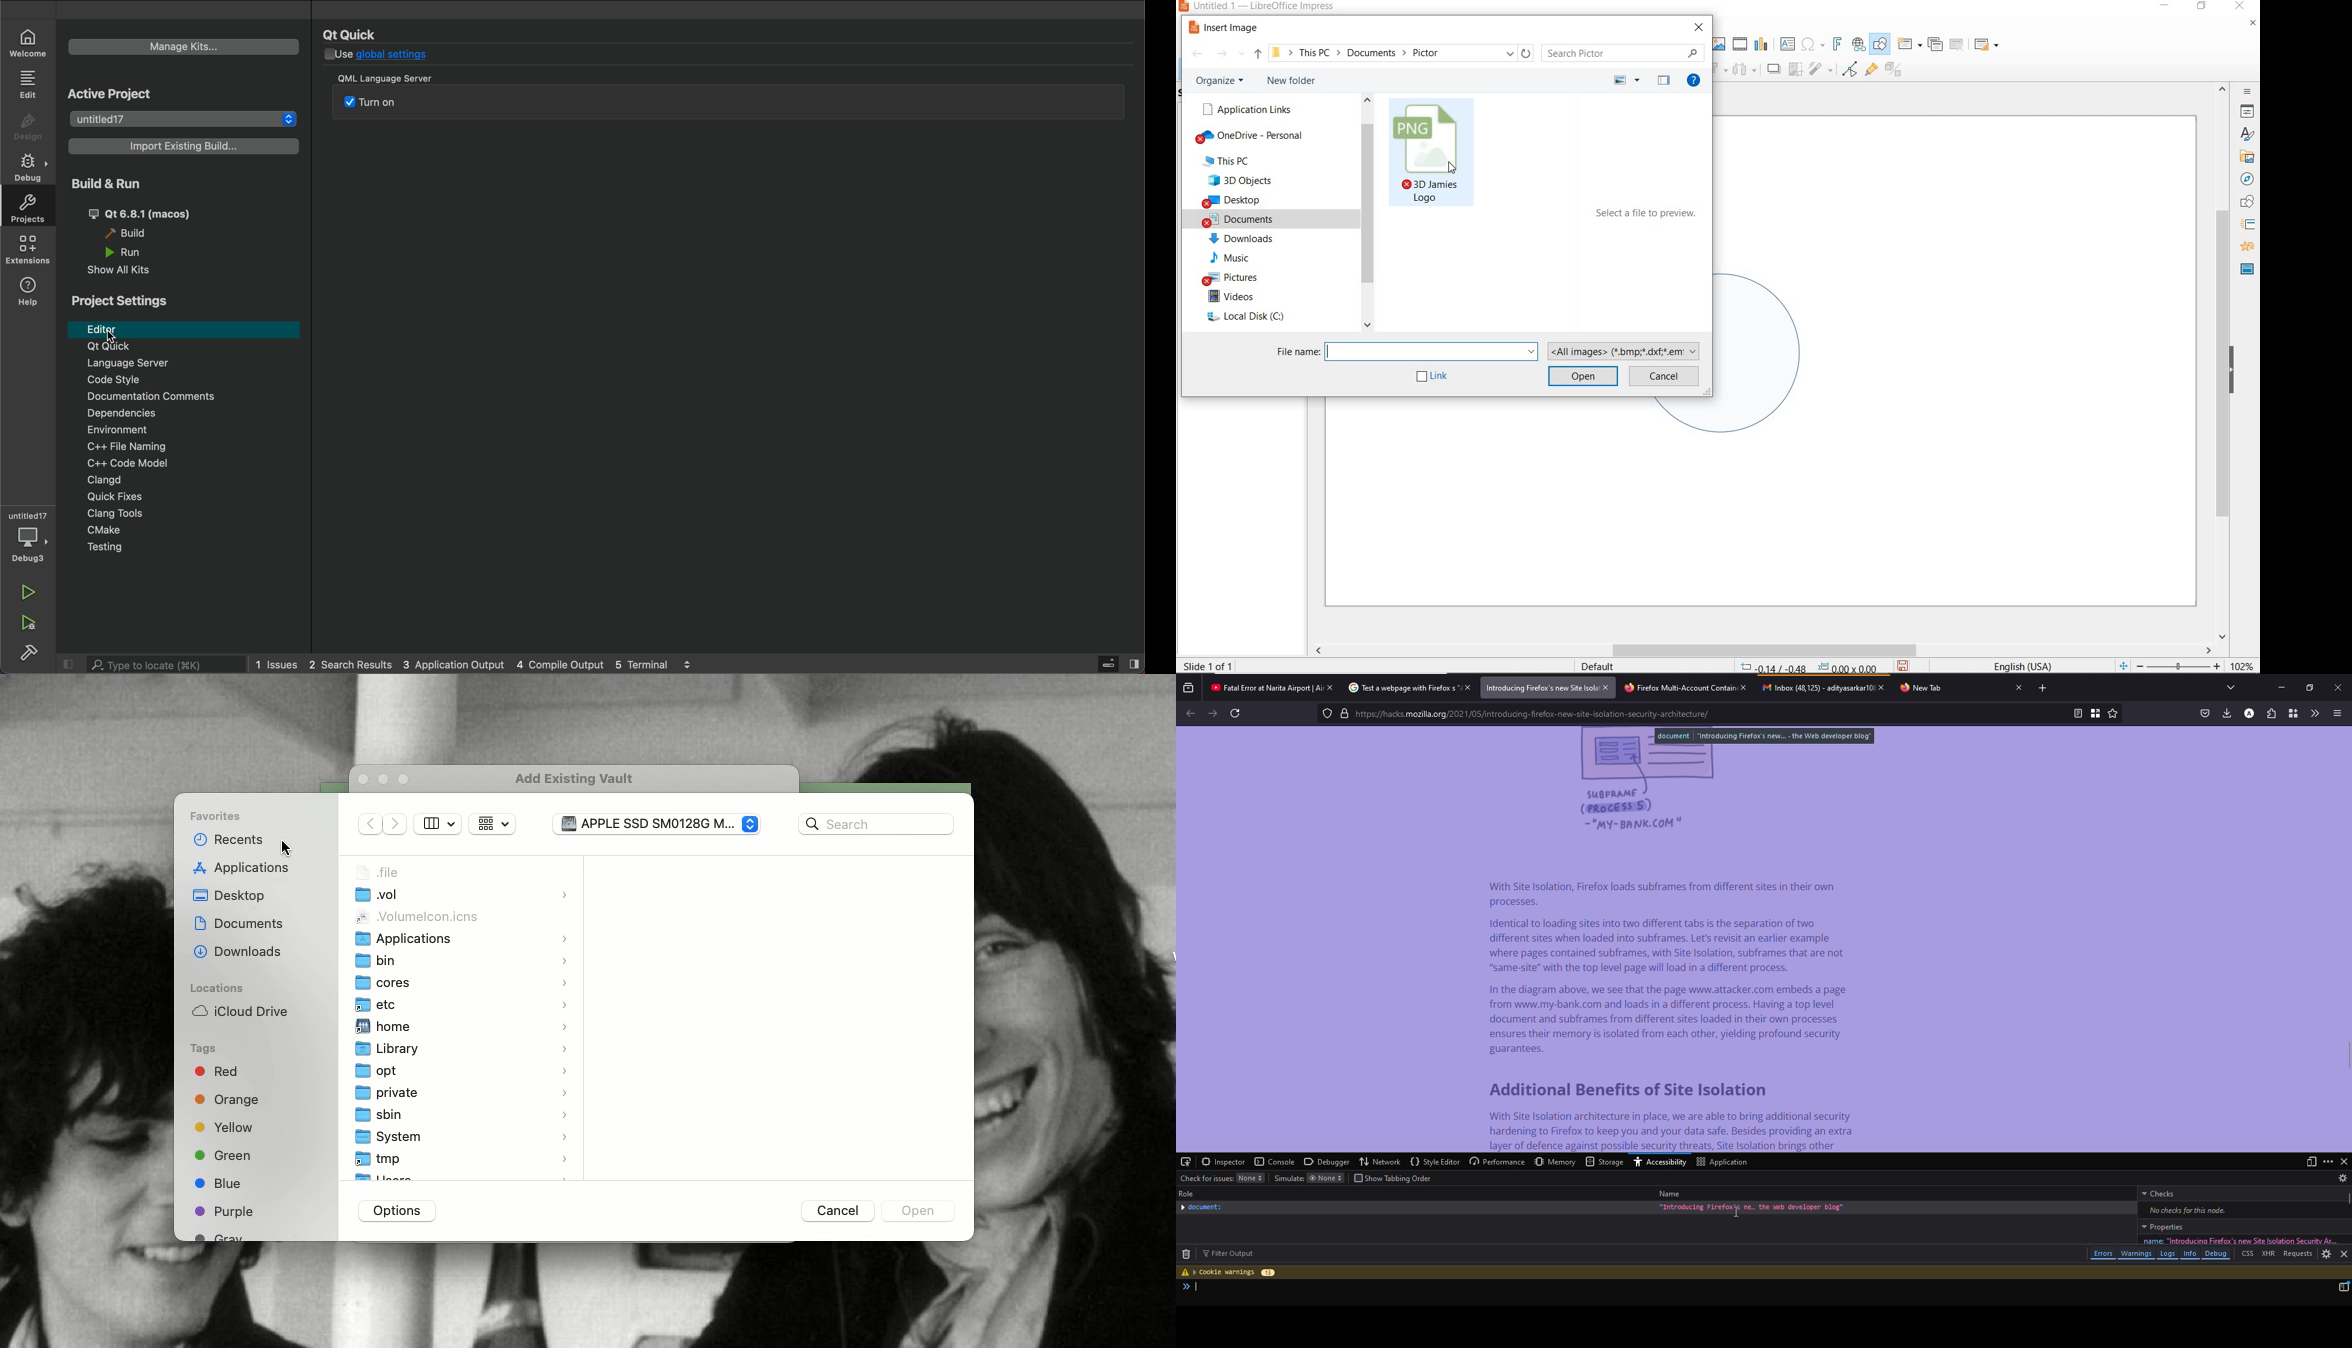 The image size is (2352, 1372). Describe the element at coordinates (1434, 377) in the screenshot. I see `LINK` at that location.